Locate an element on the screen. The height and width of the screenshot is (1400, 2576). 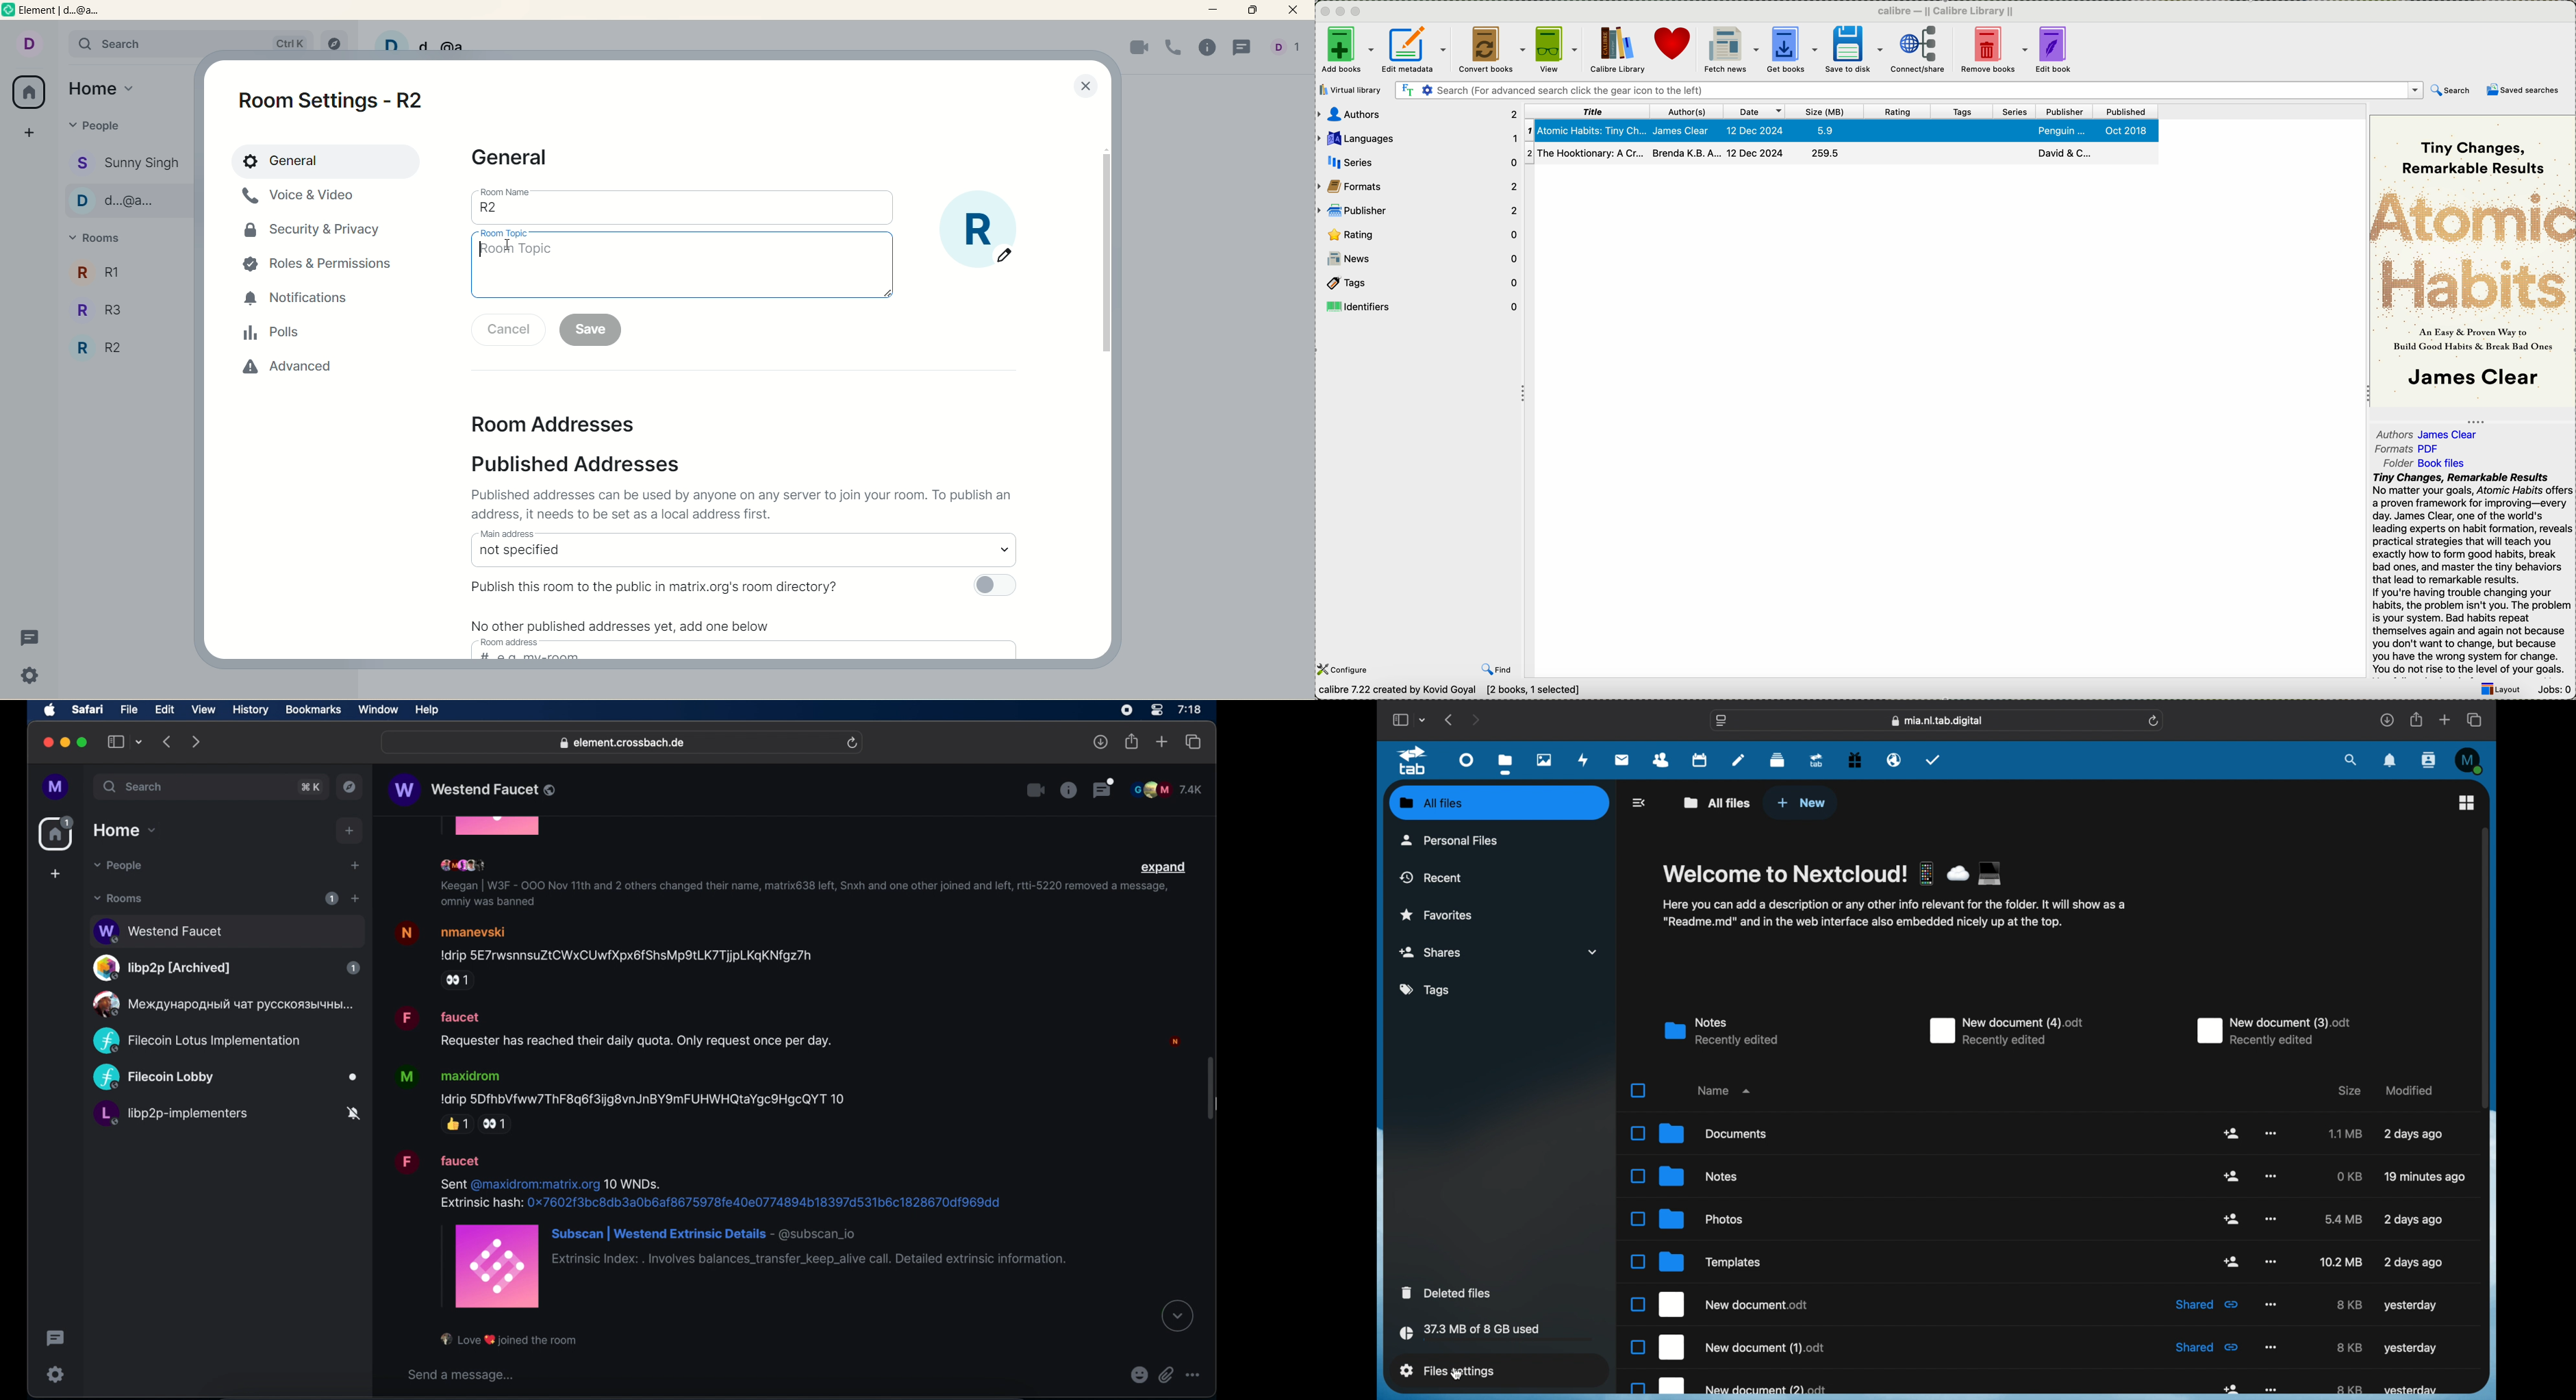
search is located at coordinates (132, 45).